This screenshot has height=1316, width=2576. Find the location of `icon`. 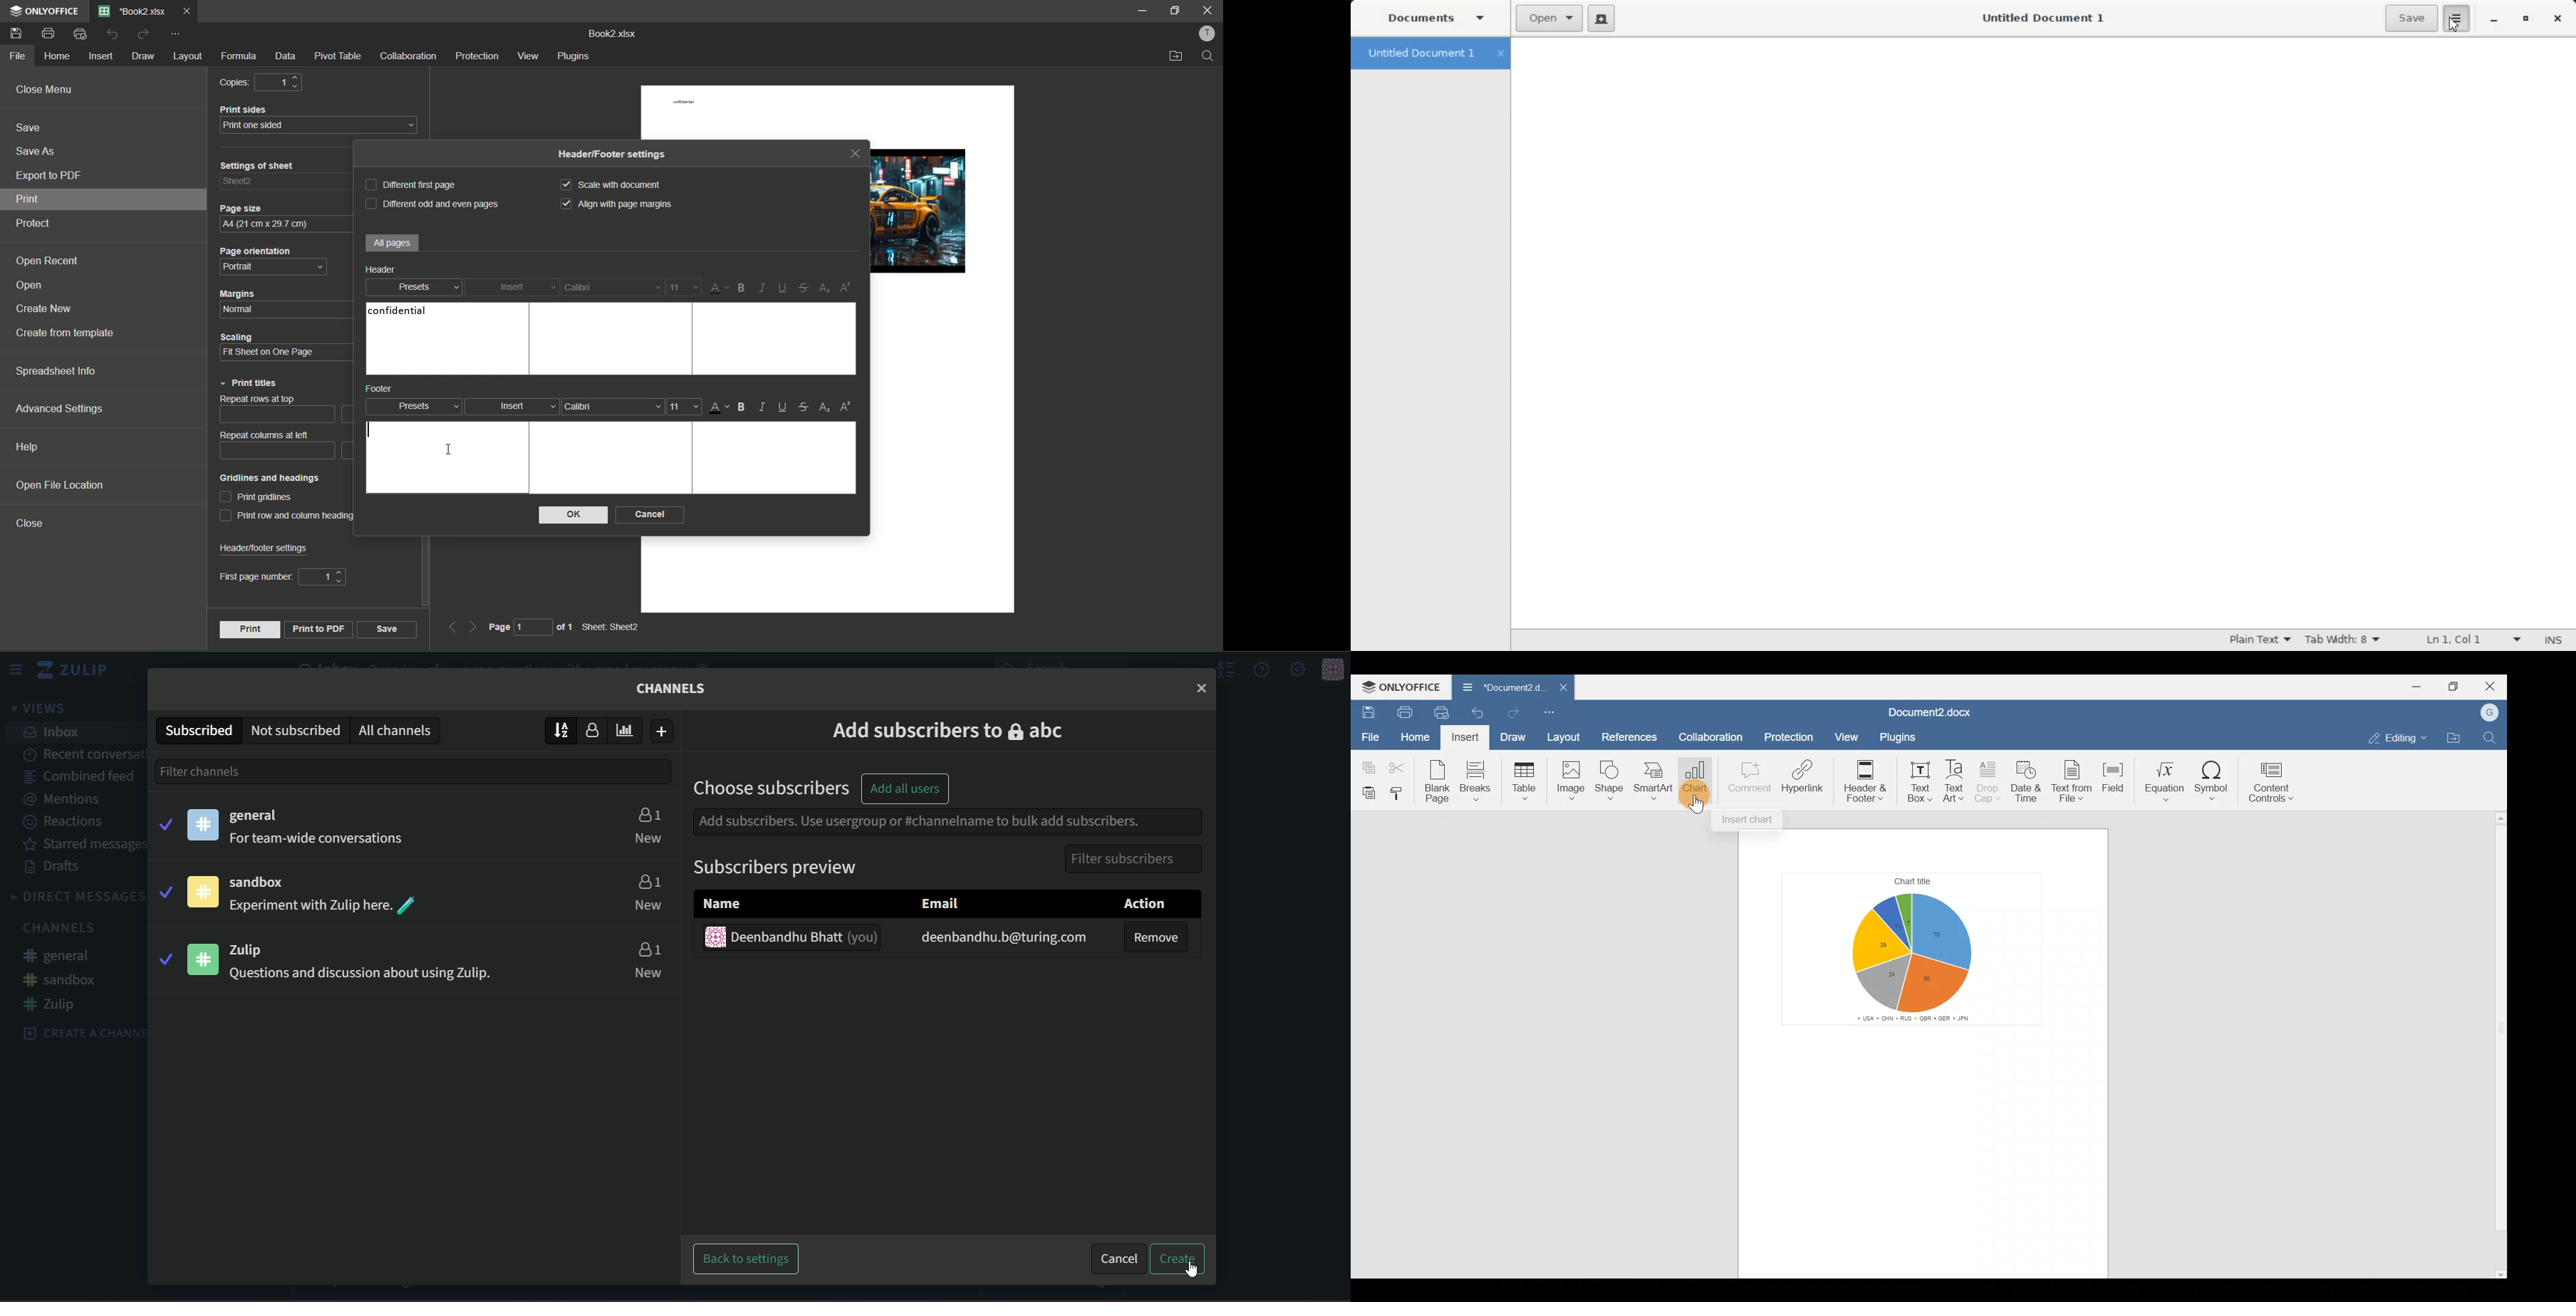

icon is located at coordinates (15, 11).